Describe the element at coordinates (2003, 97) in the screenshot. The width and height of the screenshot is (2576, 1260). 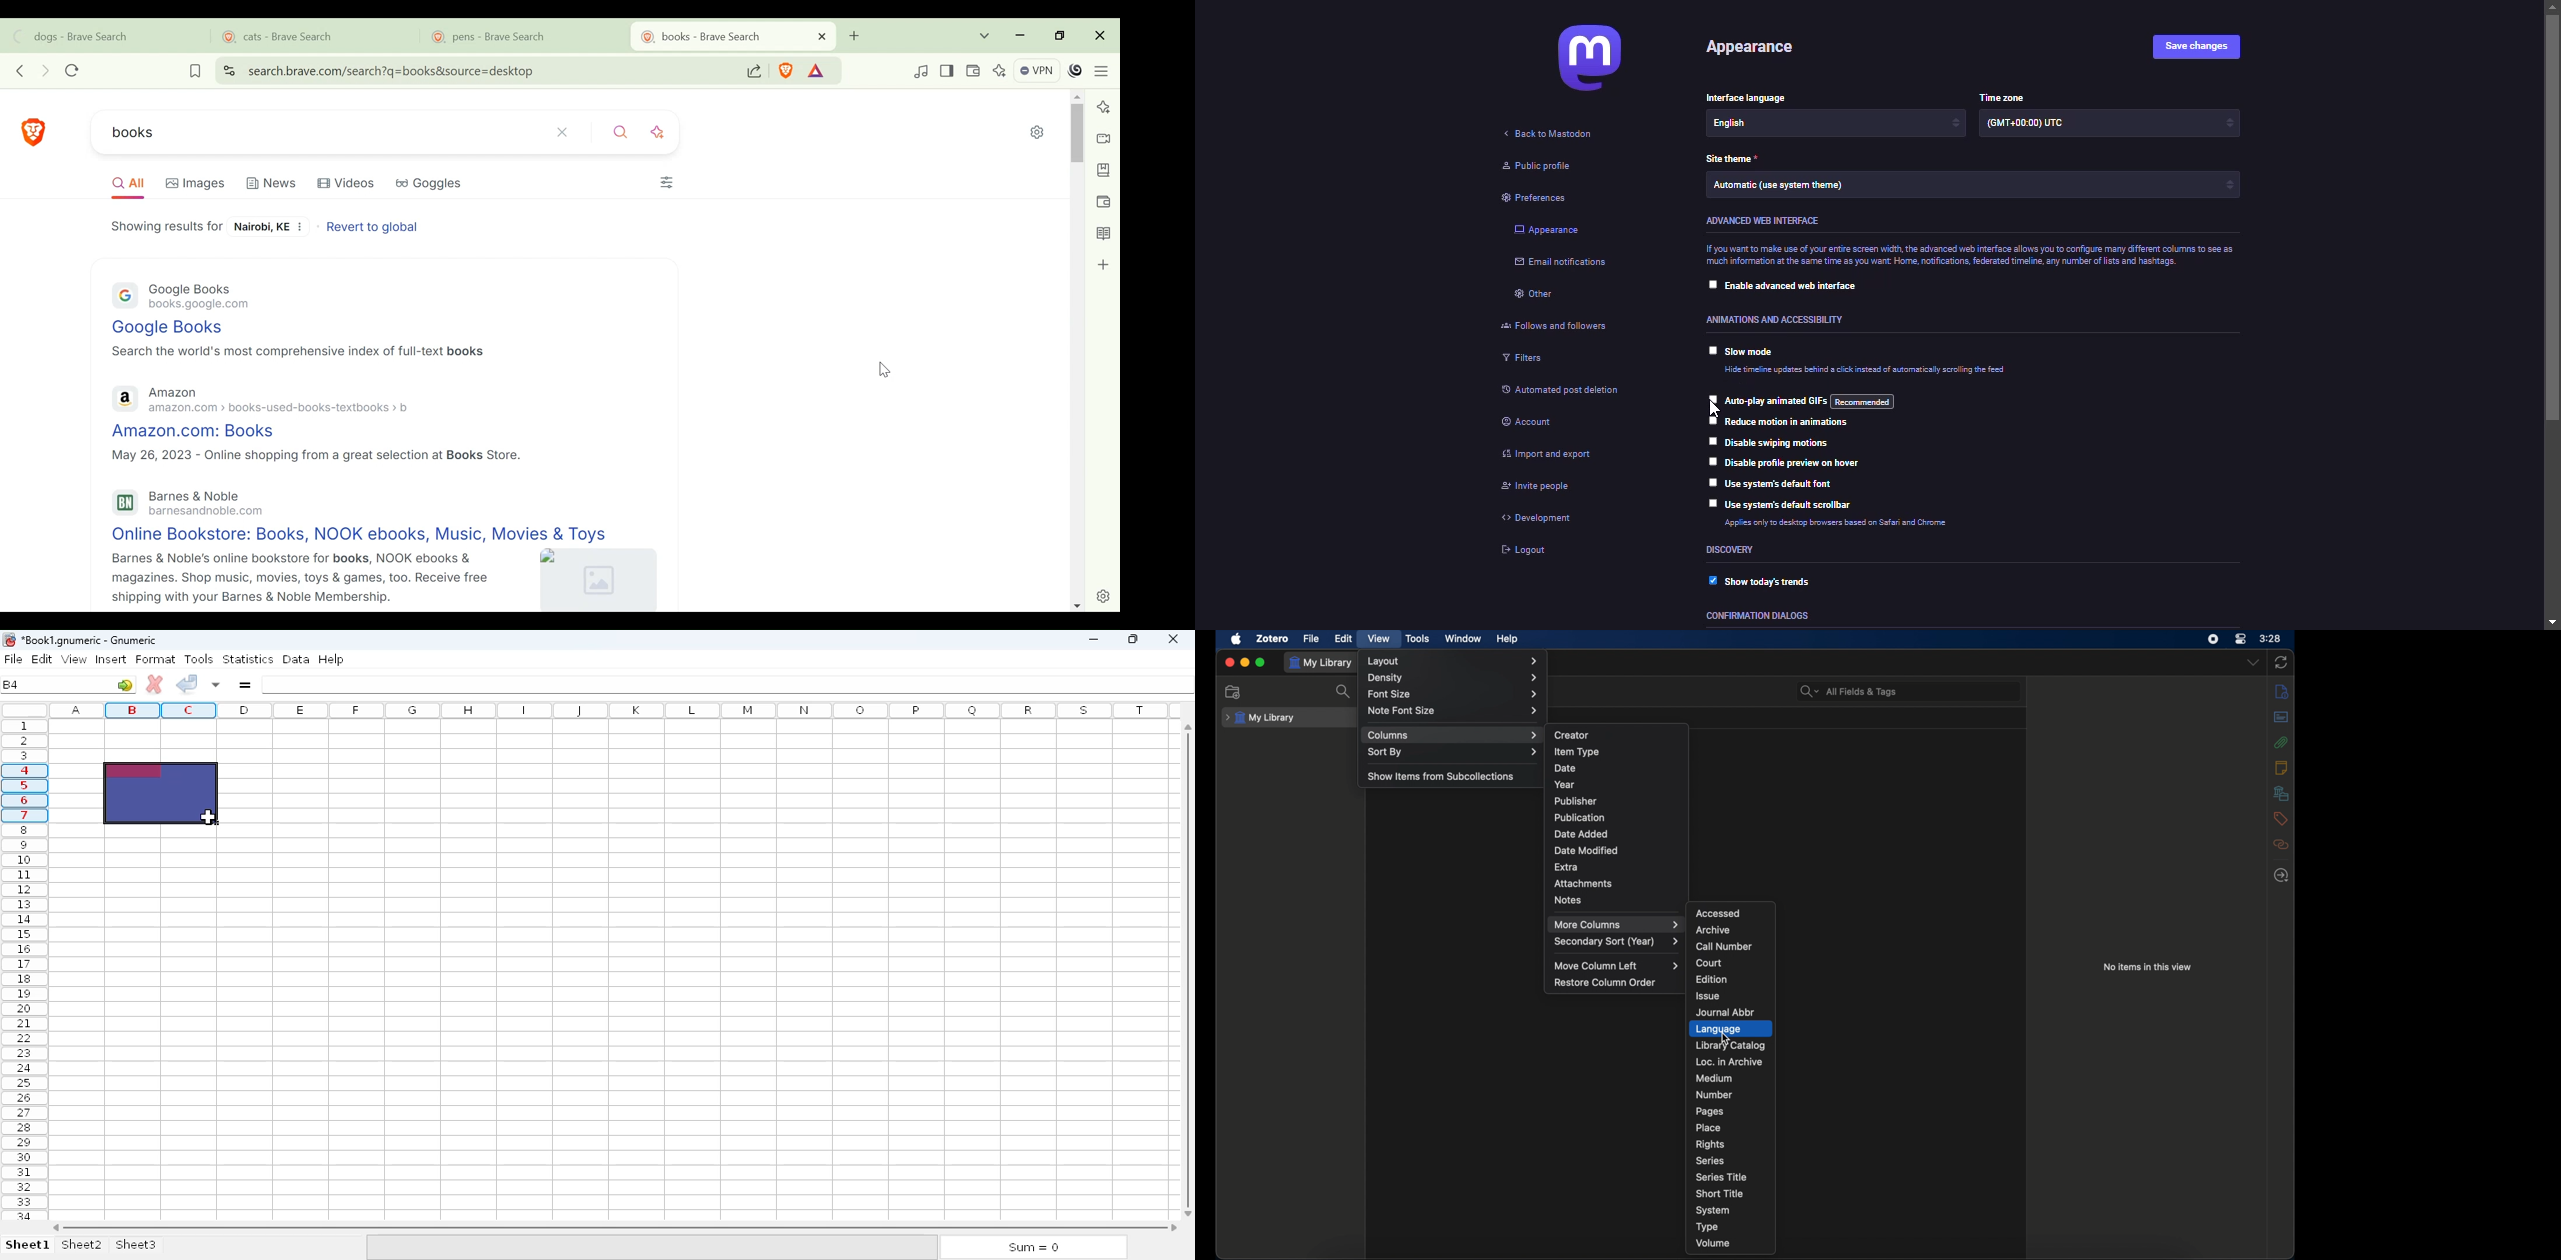
I see `time zone` at that location.